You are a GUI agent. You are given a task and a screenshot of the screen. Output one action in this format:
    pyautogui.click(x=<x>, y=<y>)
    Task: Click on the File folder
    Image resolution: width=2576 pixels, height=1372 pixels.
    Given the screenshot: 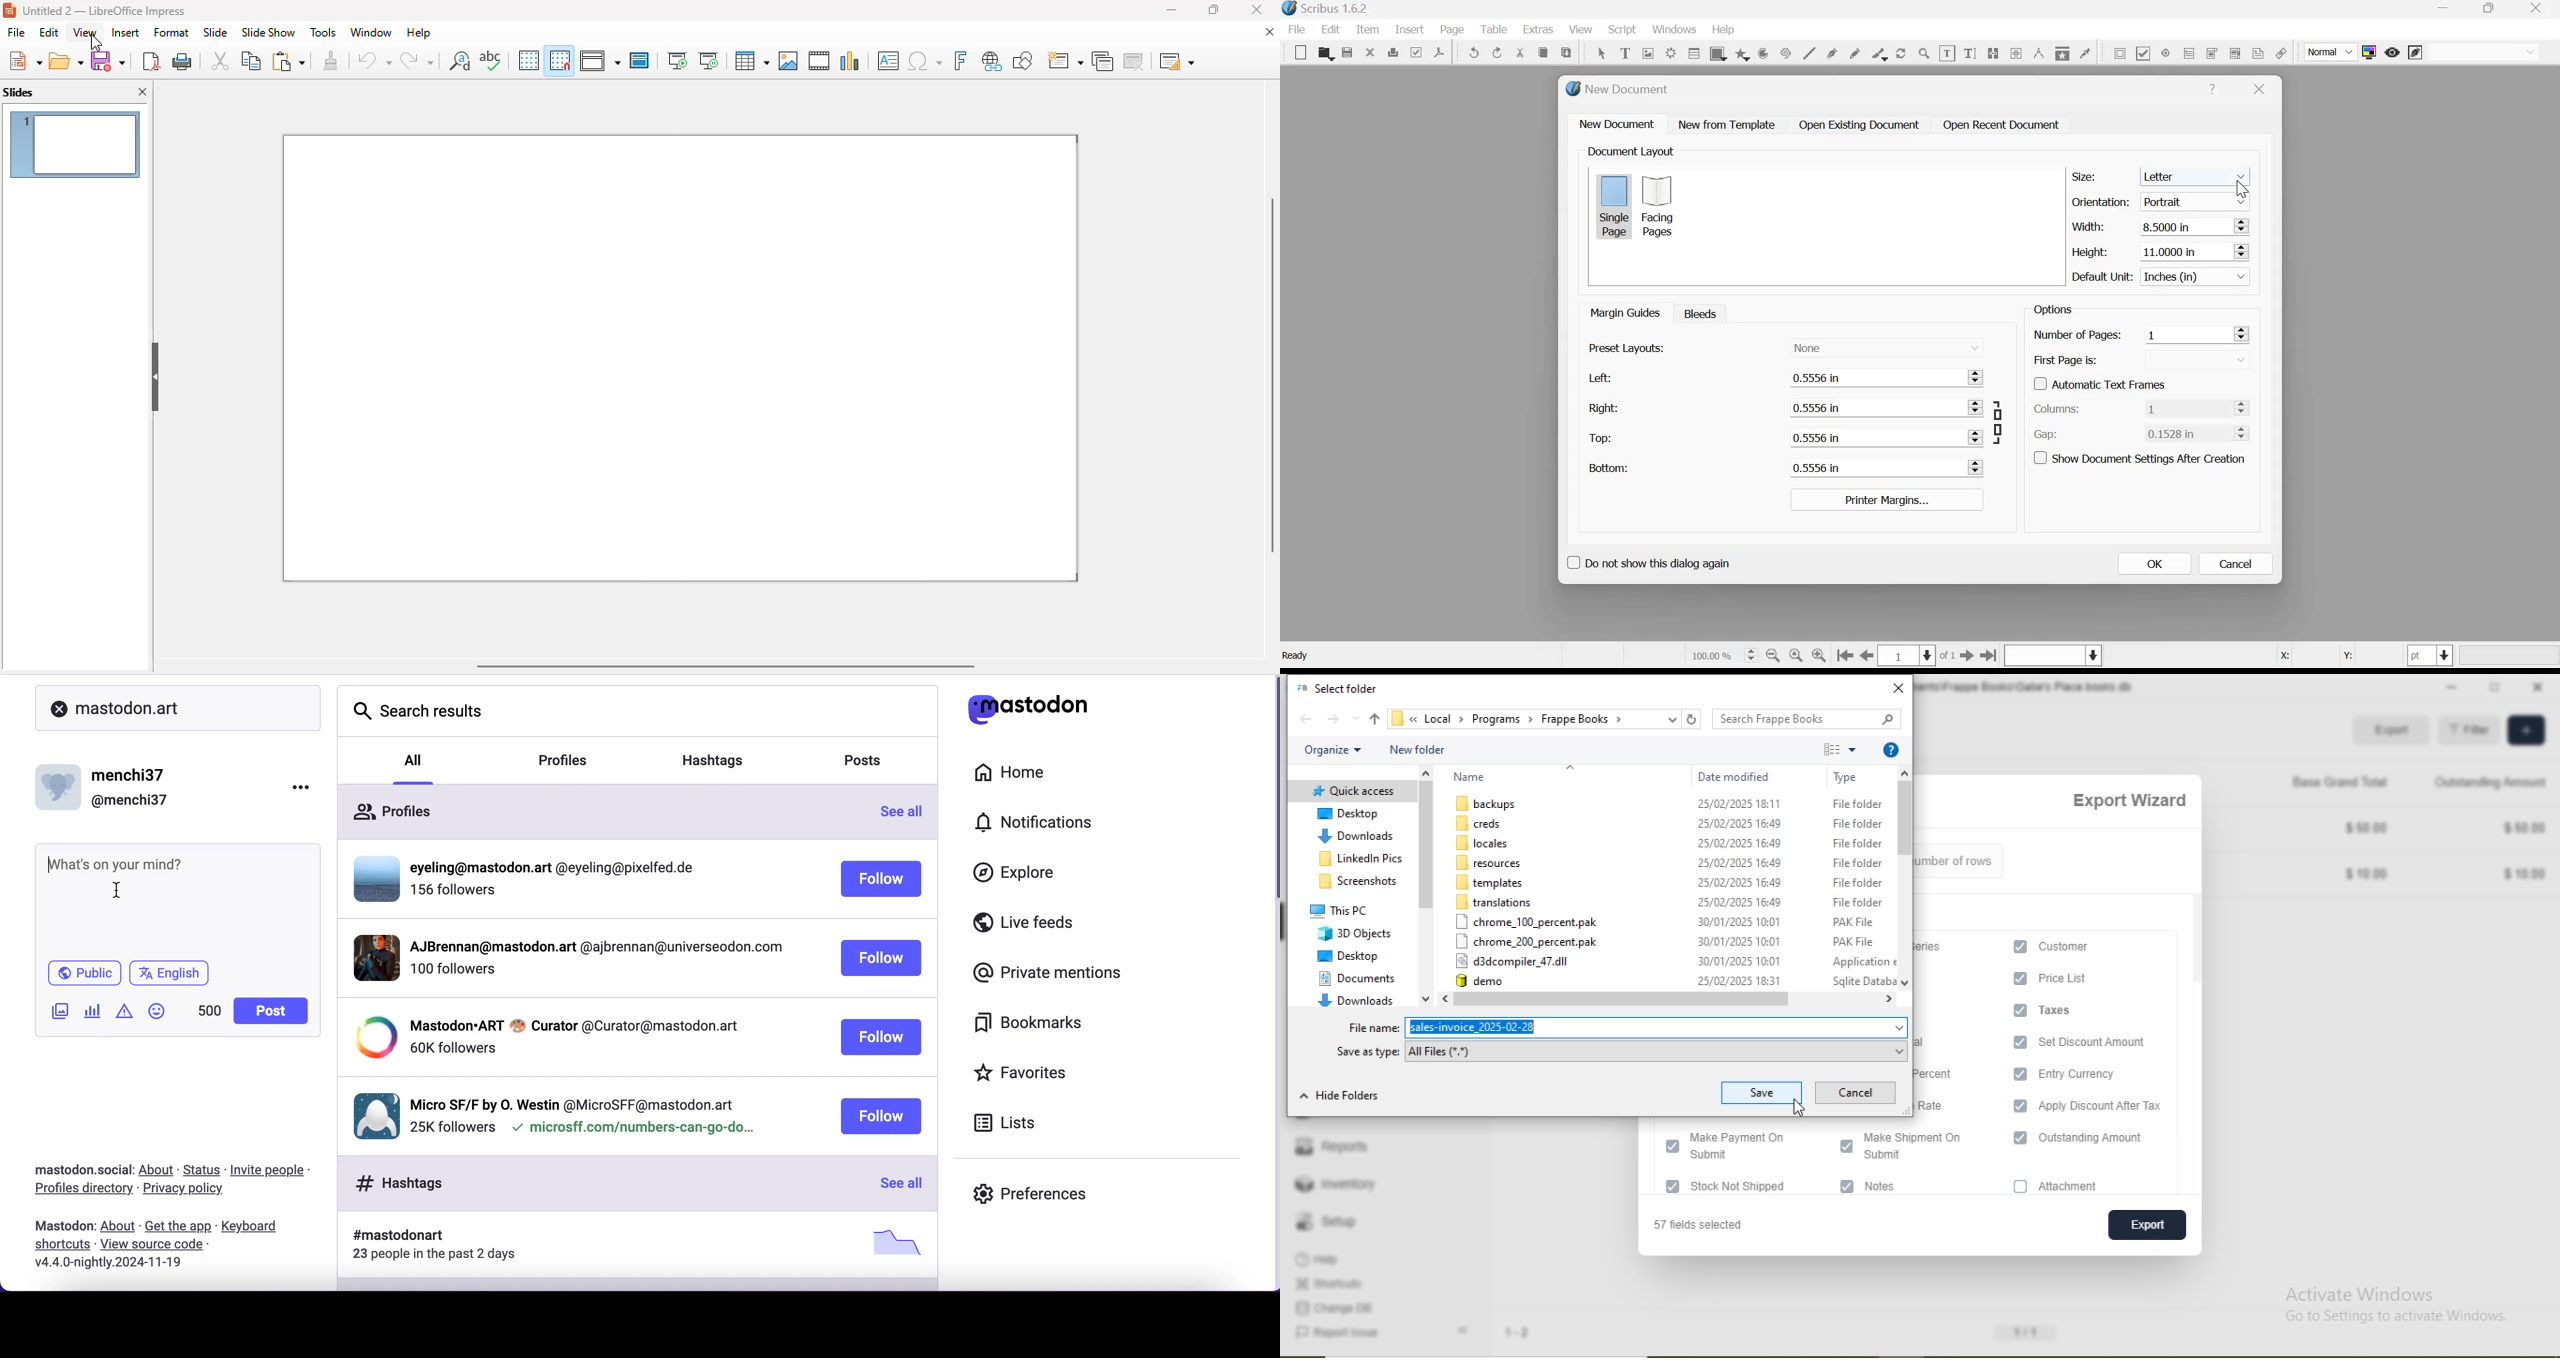 What is the action you would take?
    pyautogui.click(x=1859, y=844)
    